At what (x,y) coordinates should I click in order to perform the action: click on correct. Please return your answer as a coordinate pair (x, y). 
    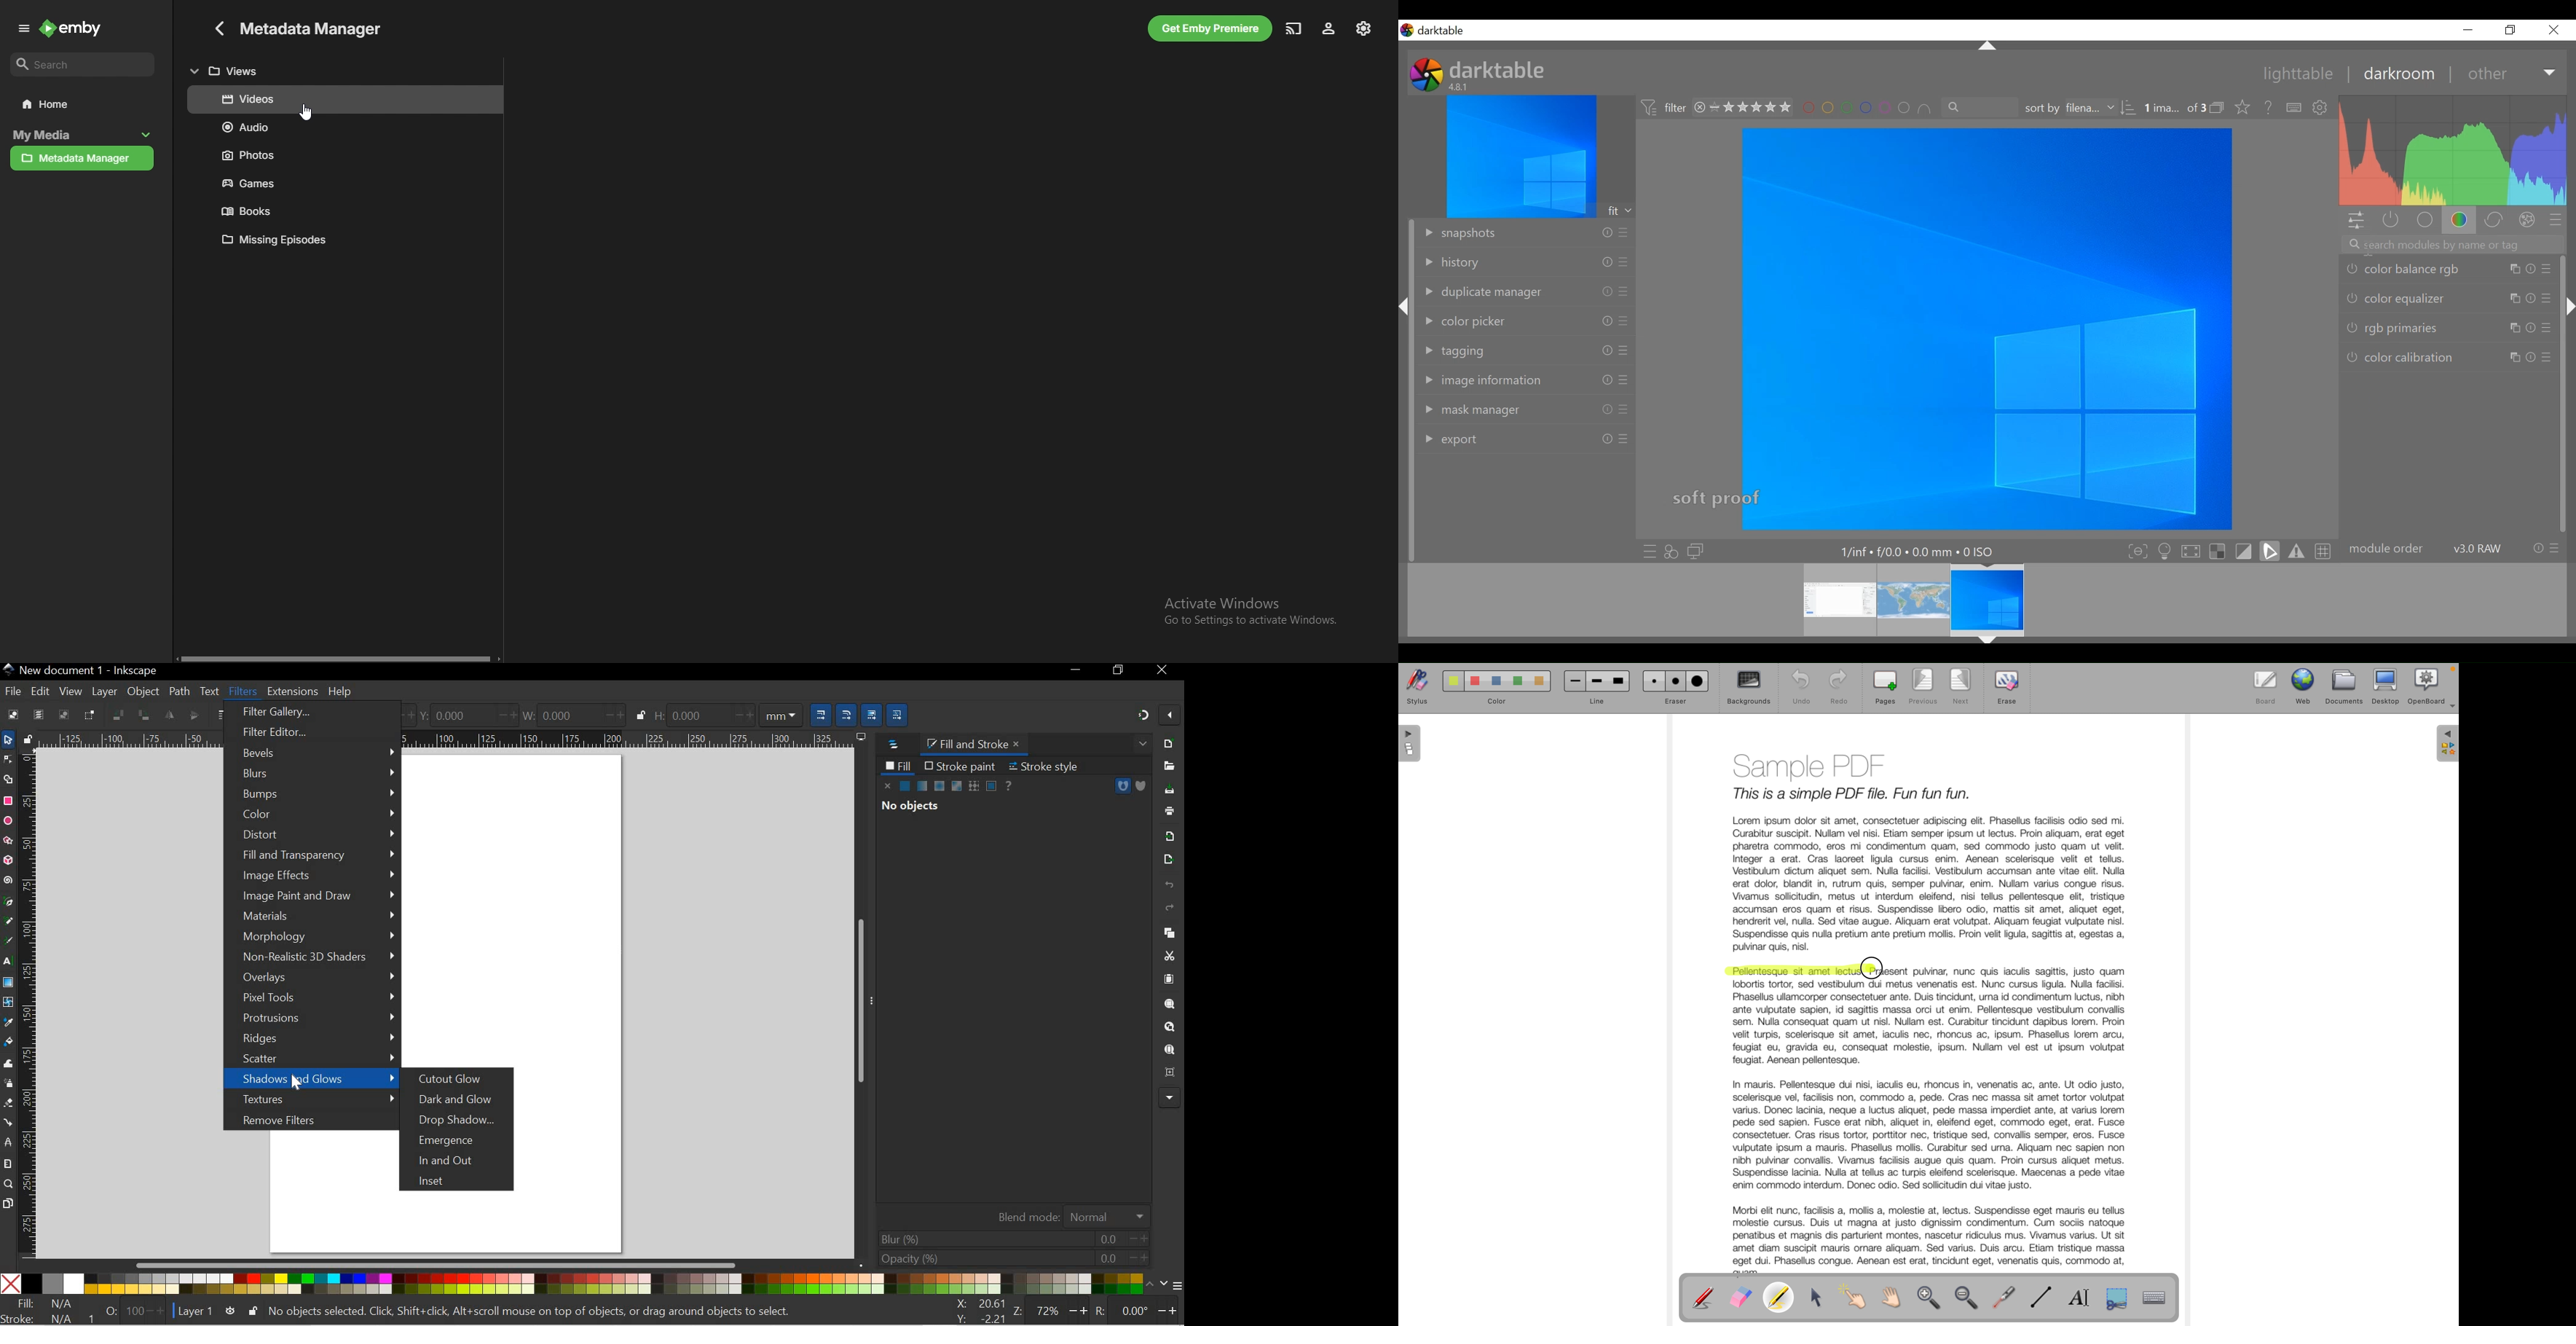
    Looking at the image, I should click on (2494, 219).